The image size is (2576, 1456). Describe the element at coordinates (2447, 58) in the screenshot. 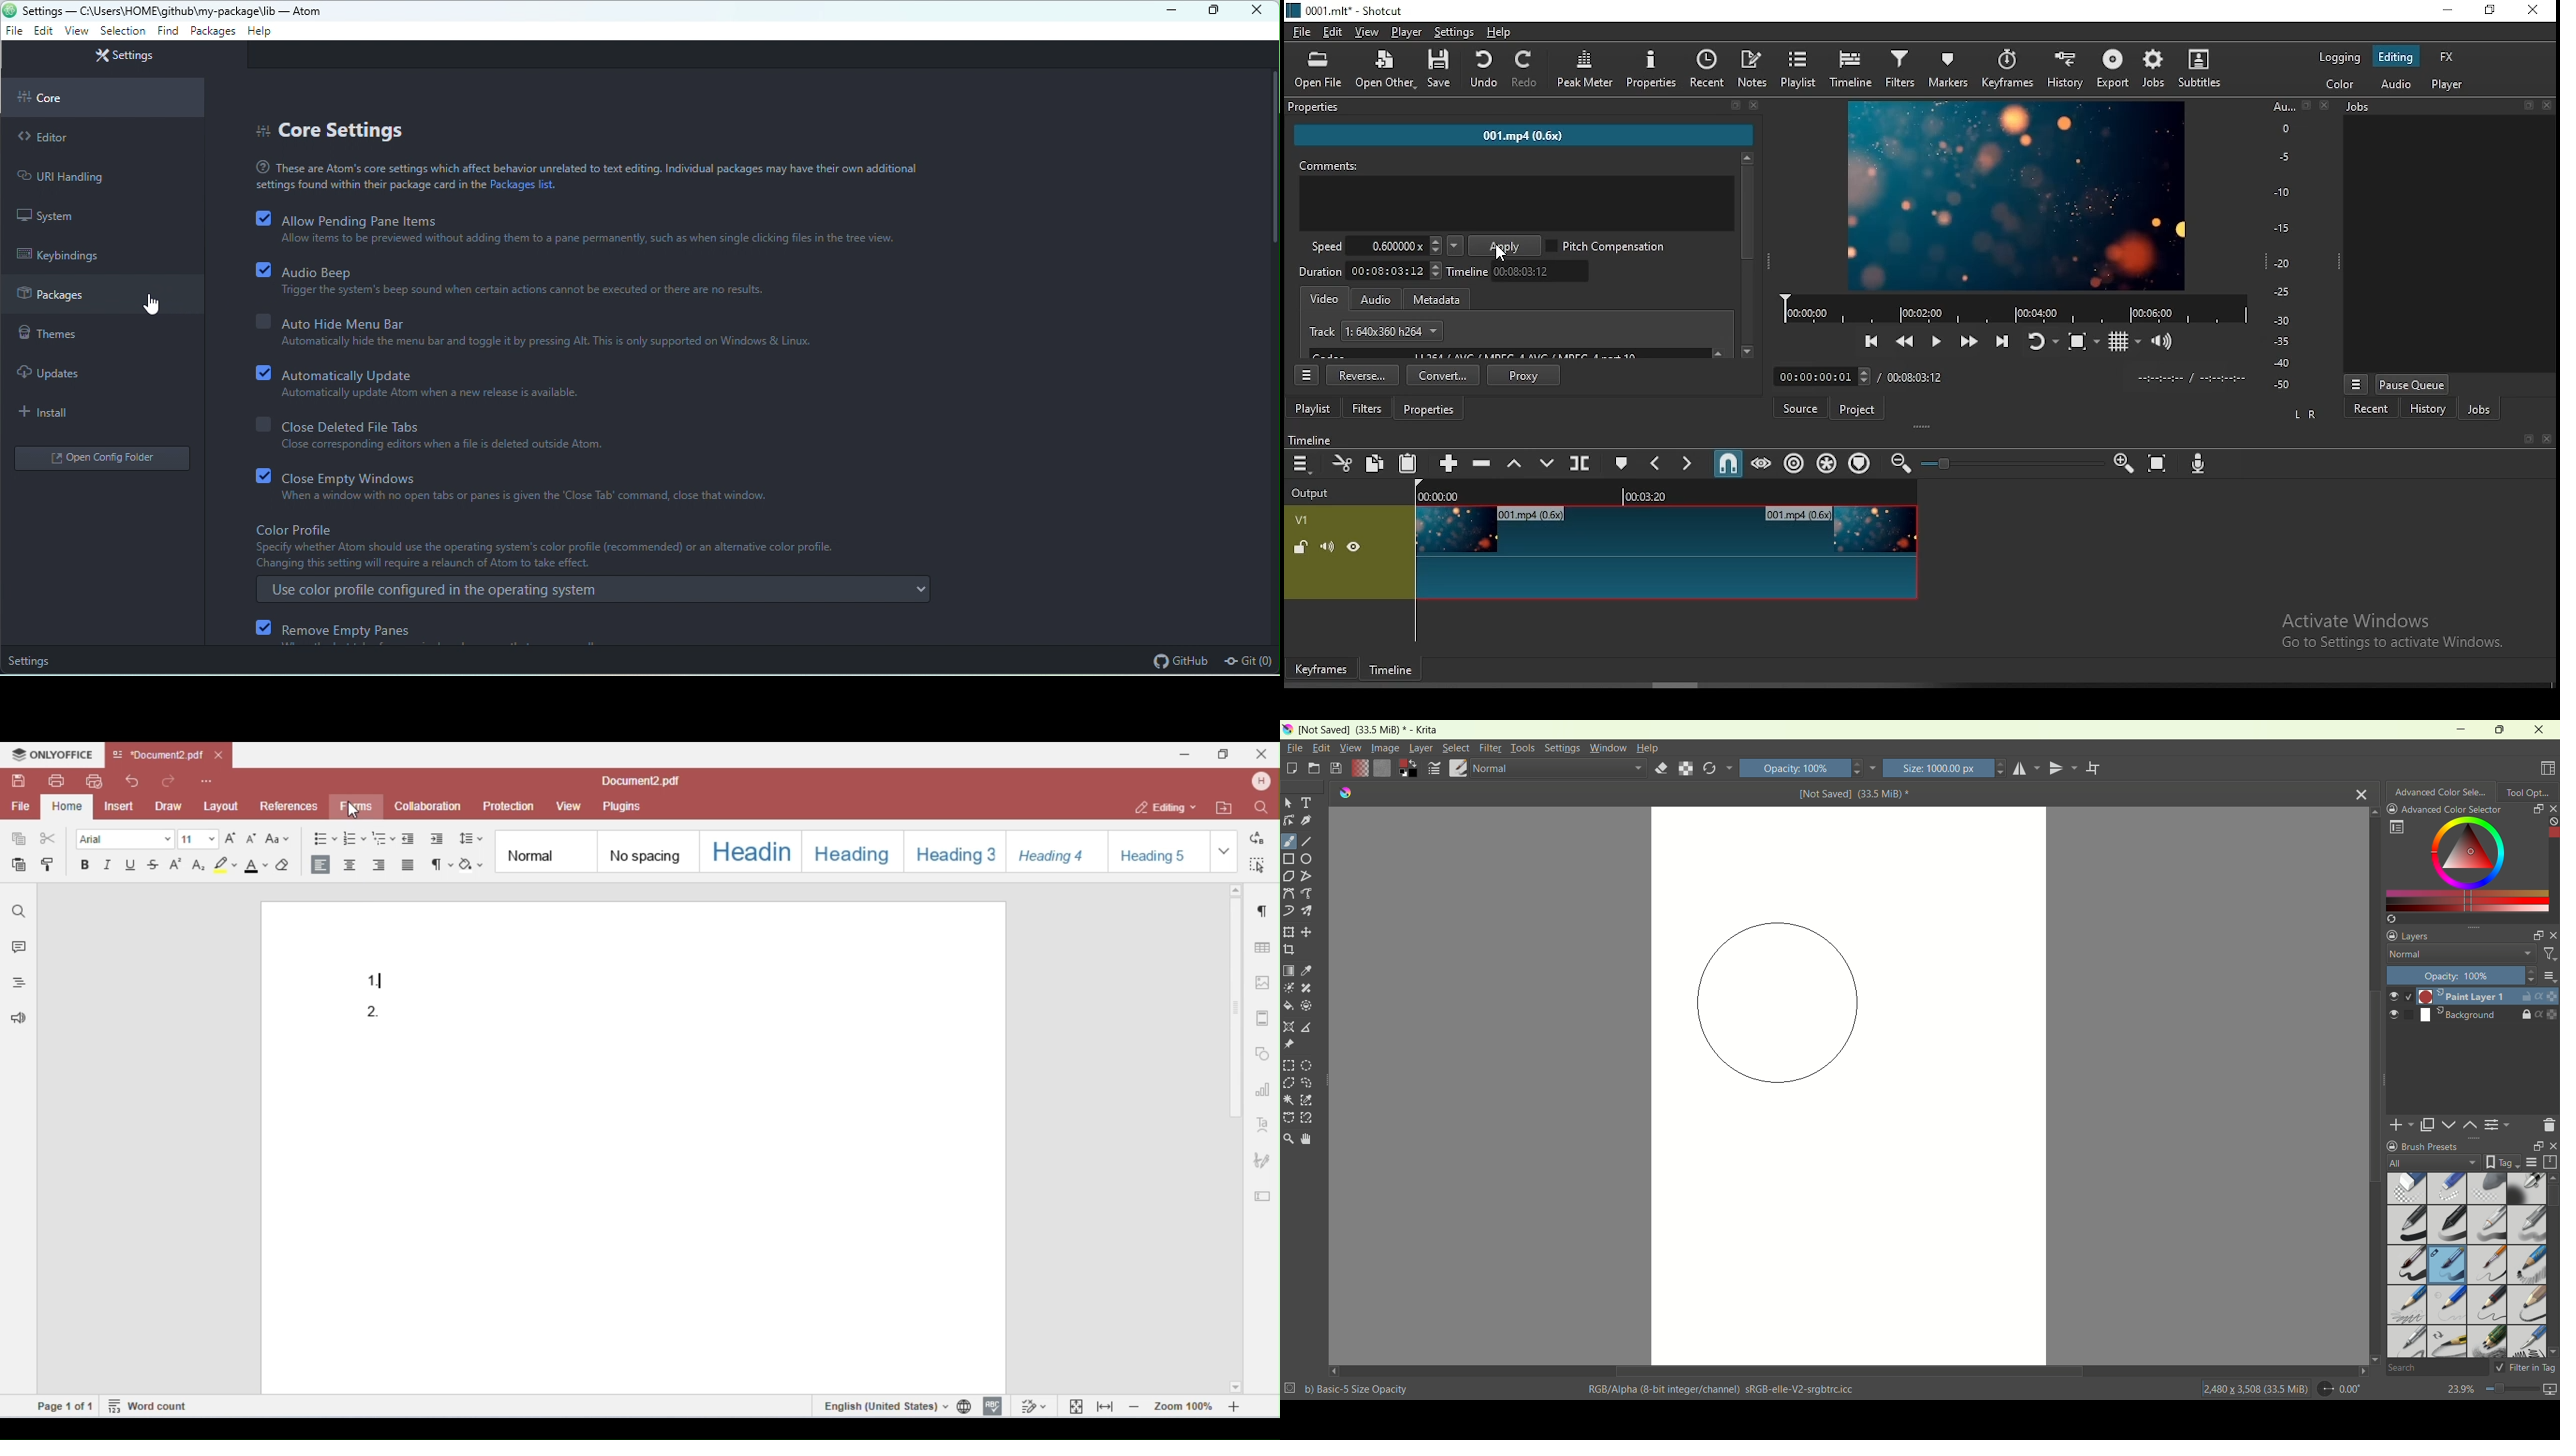

I see `fx` at that location.